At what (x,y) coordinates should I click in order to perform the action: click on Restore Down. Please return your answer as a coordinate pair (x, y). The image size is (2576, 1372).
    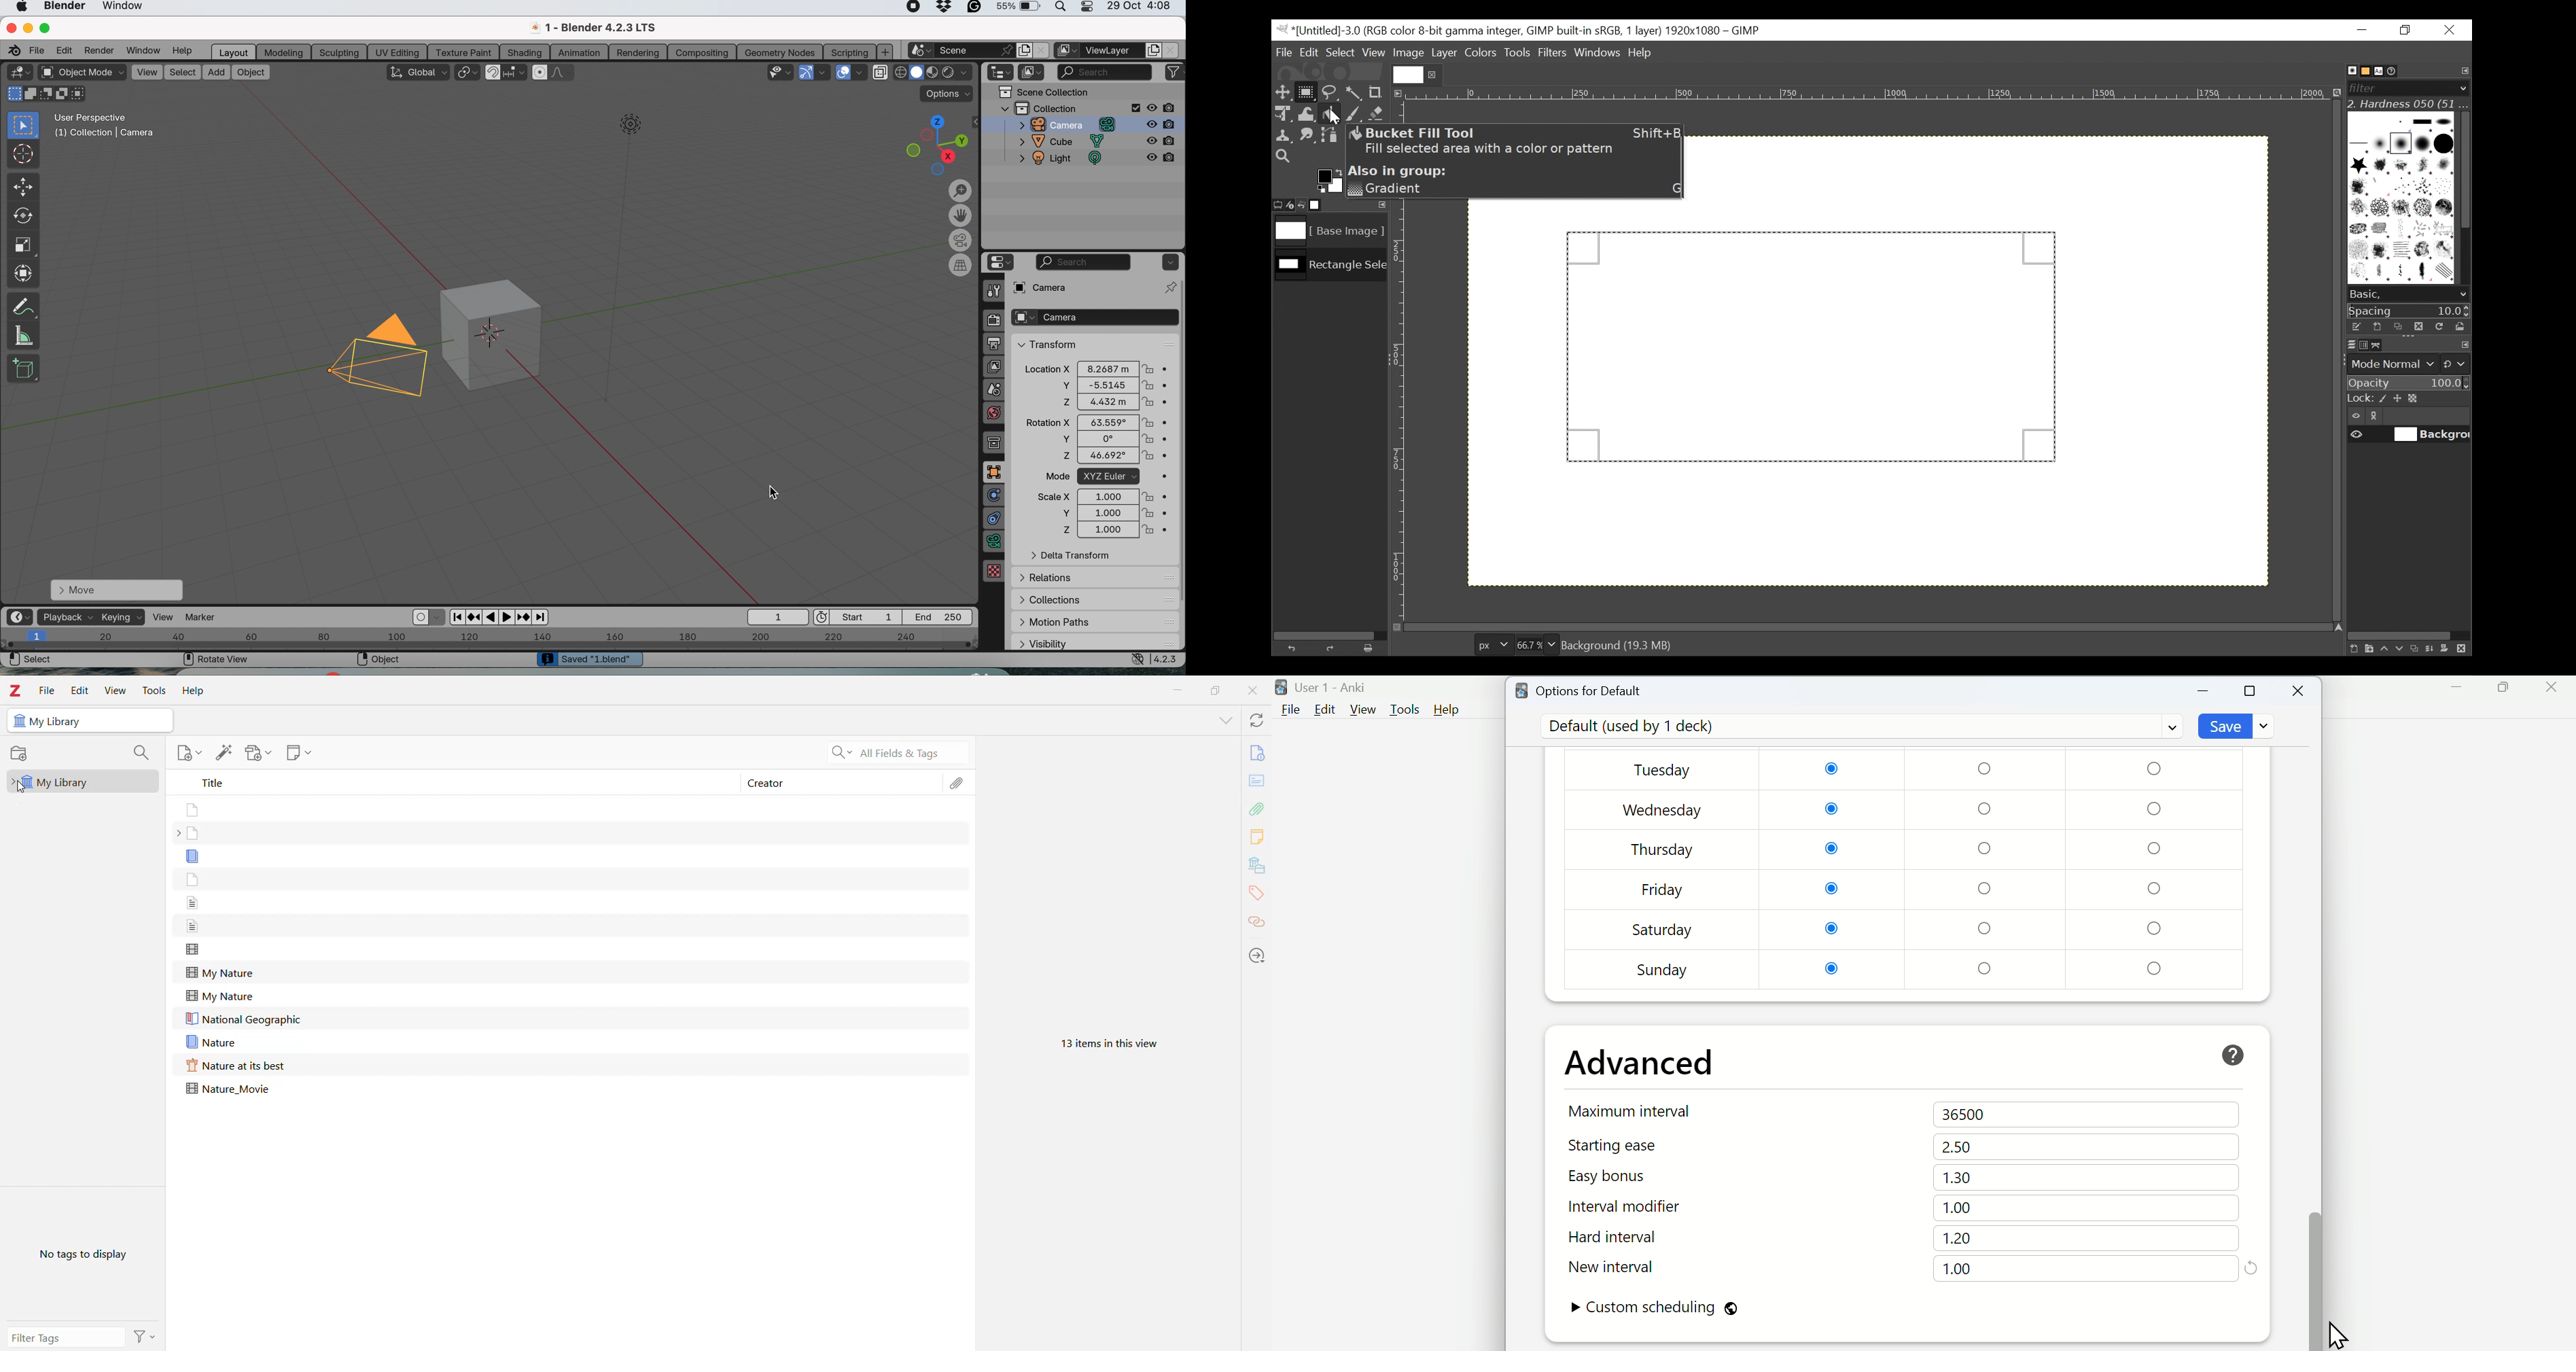
    Looking at the image, I should click on (1216, 690).